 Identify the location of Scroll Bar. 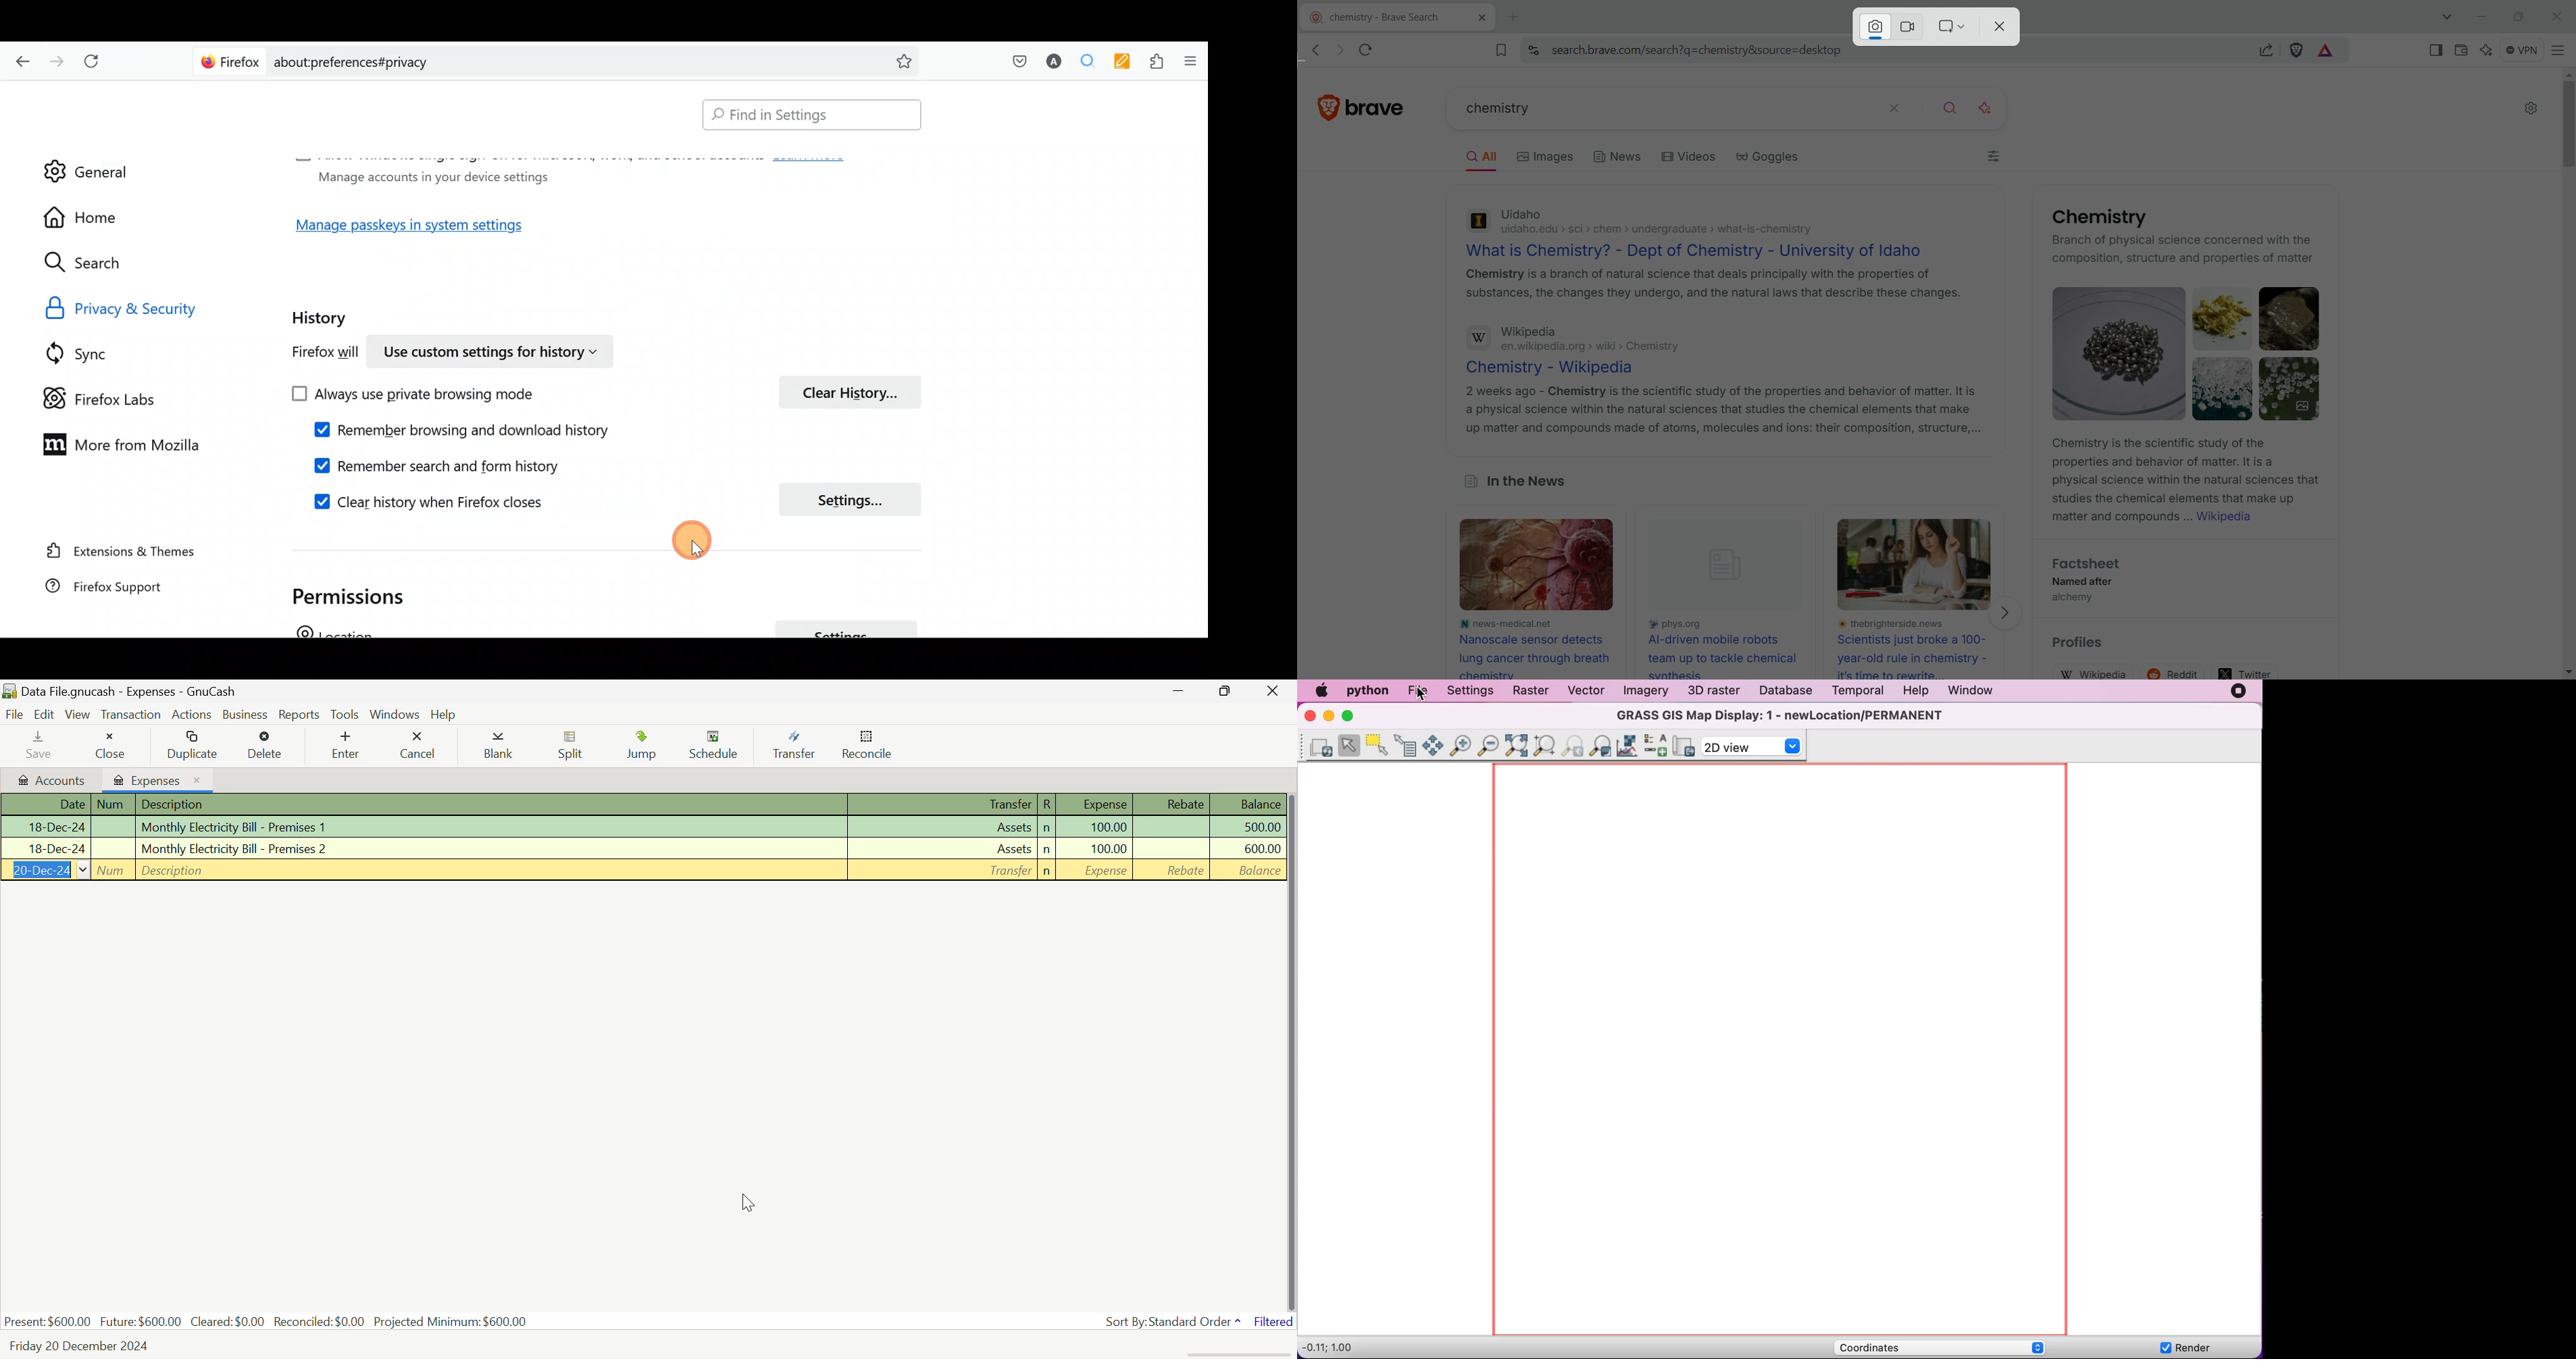
(1289, 1051).